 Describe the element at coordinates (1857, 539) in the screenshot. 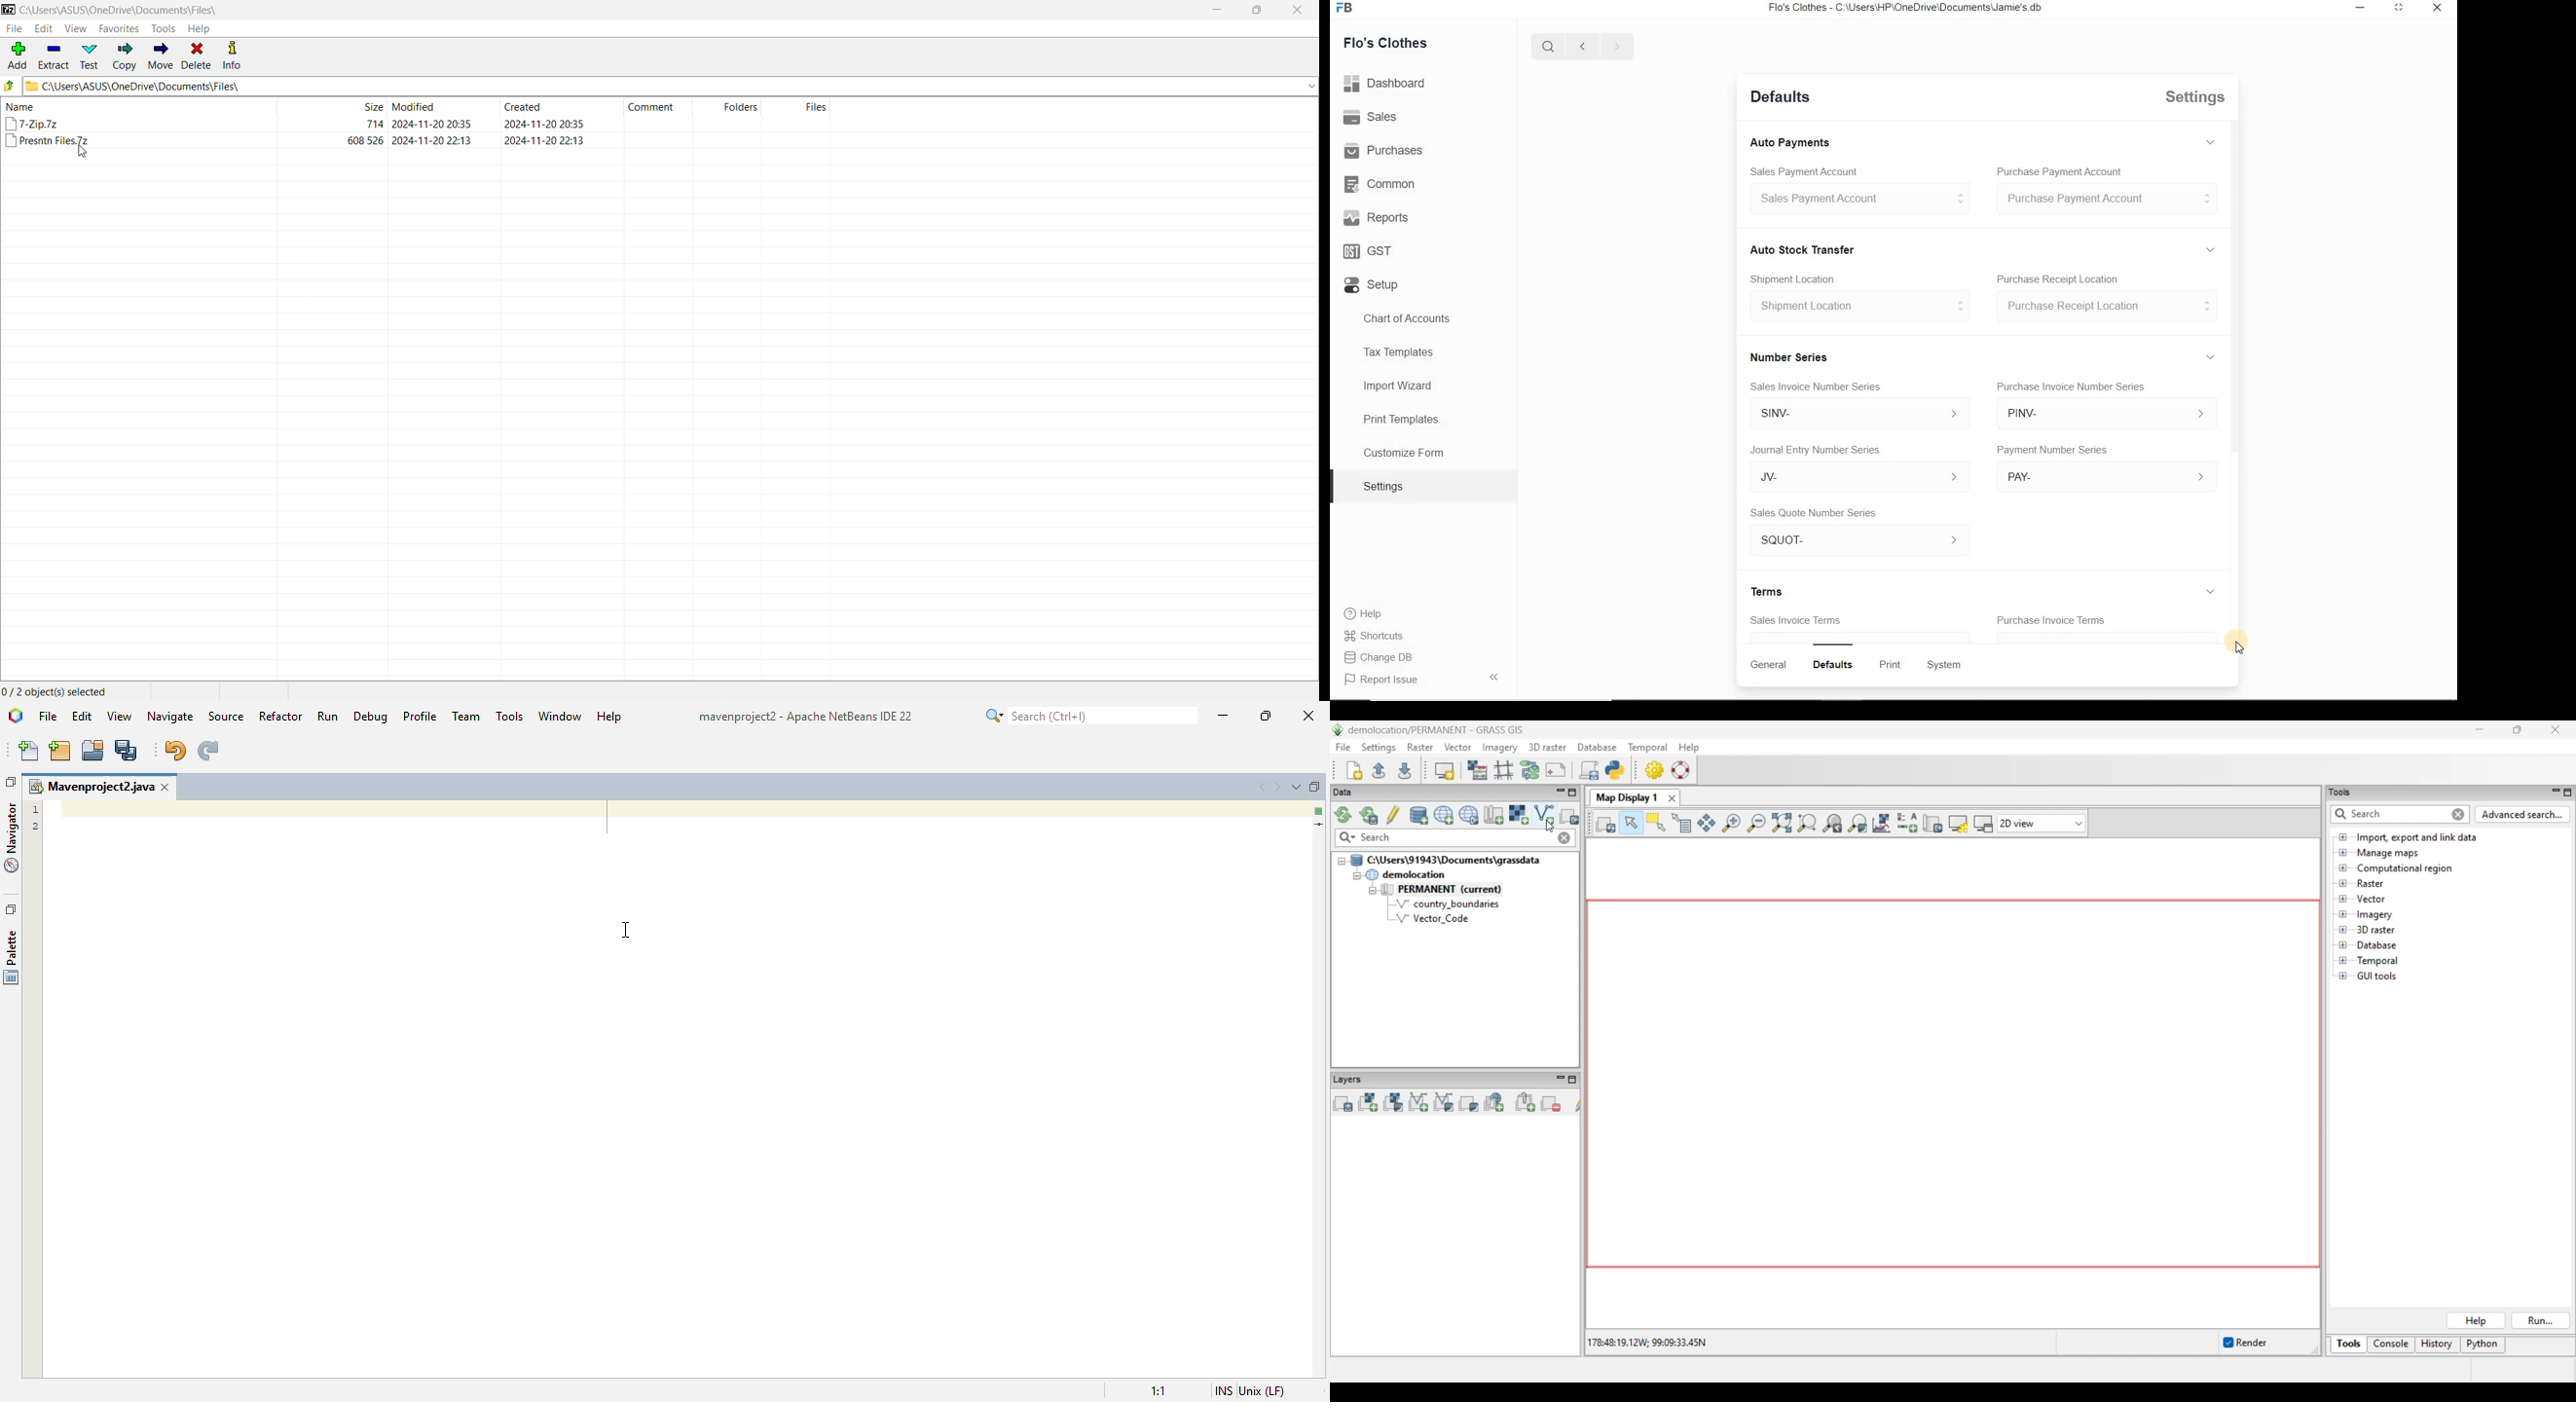

I see `SQUOT` at that location.